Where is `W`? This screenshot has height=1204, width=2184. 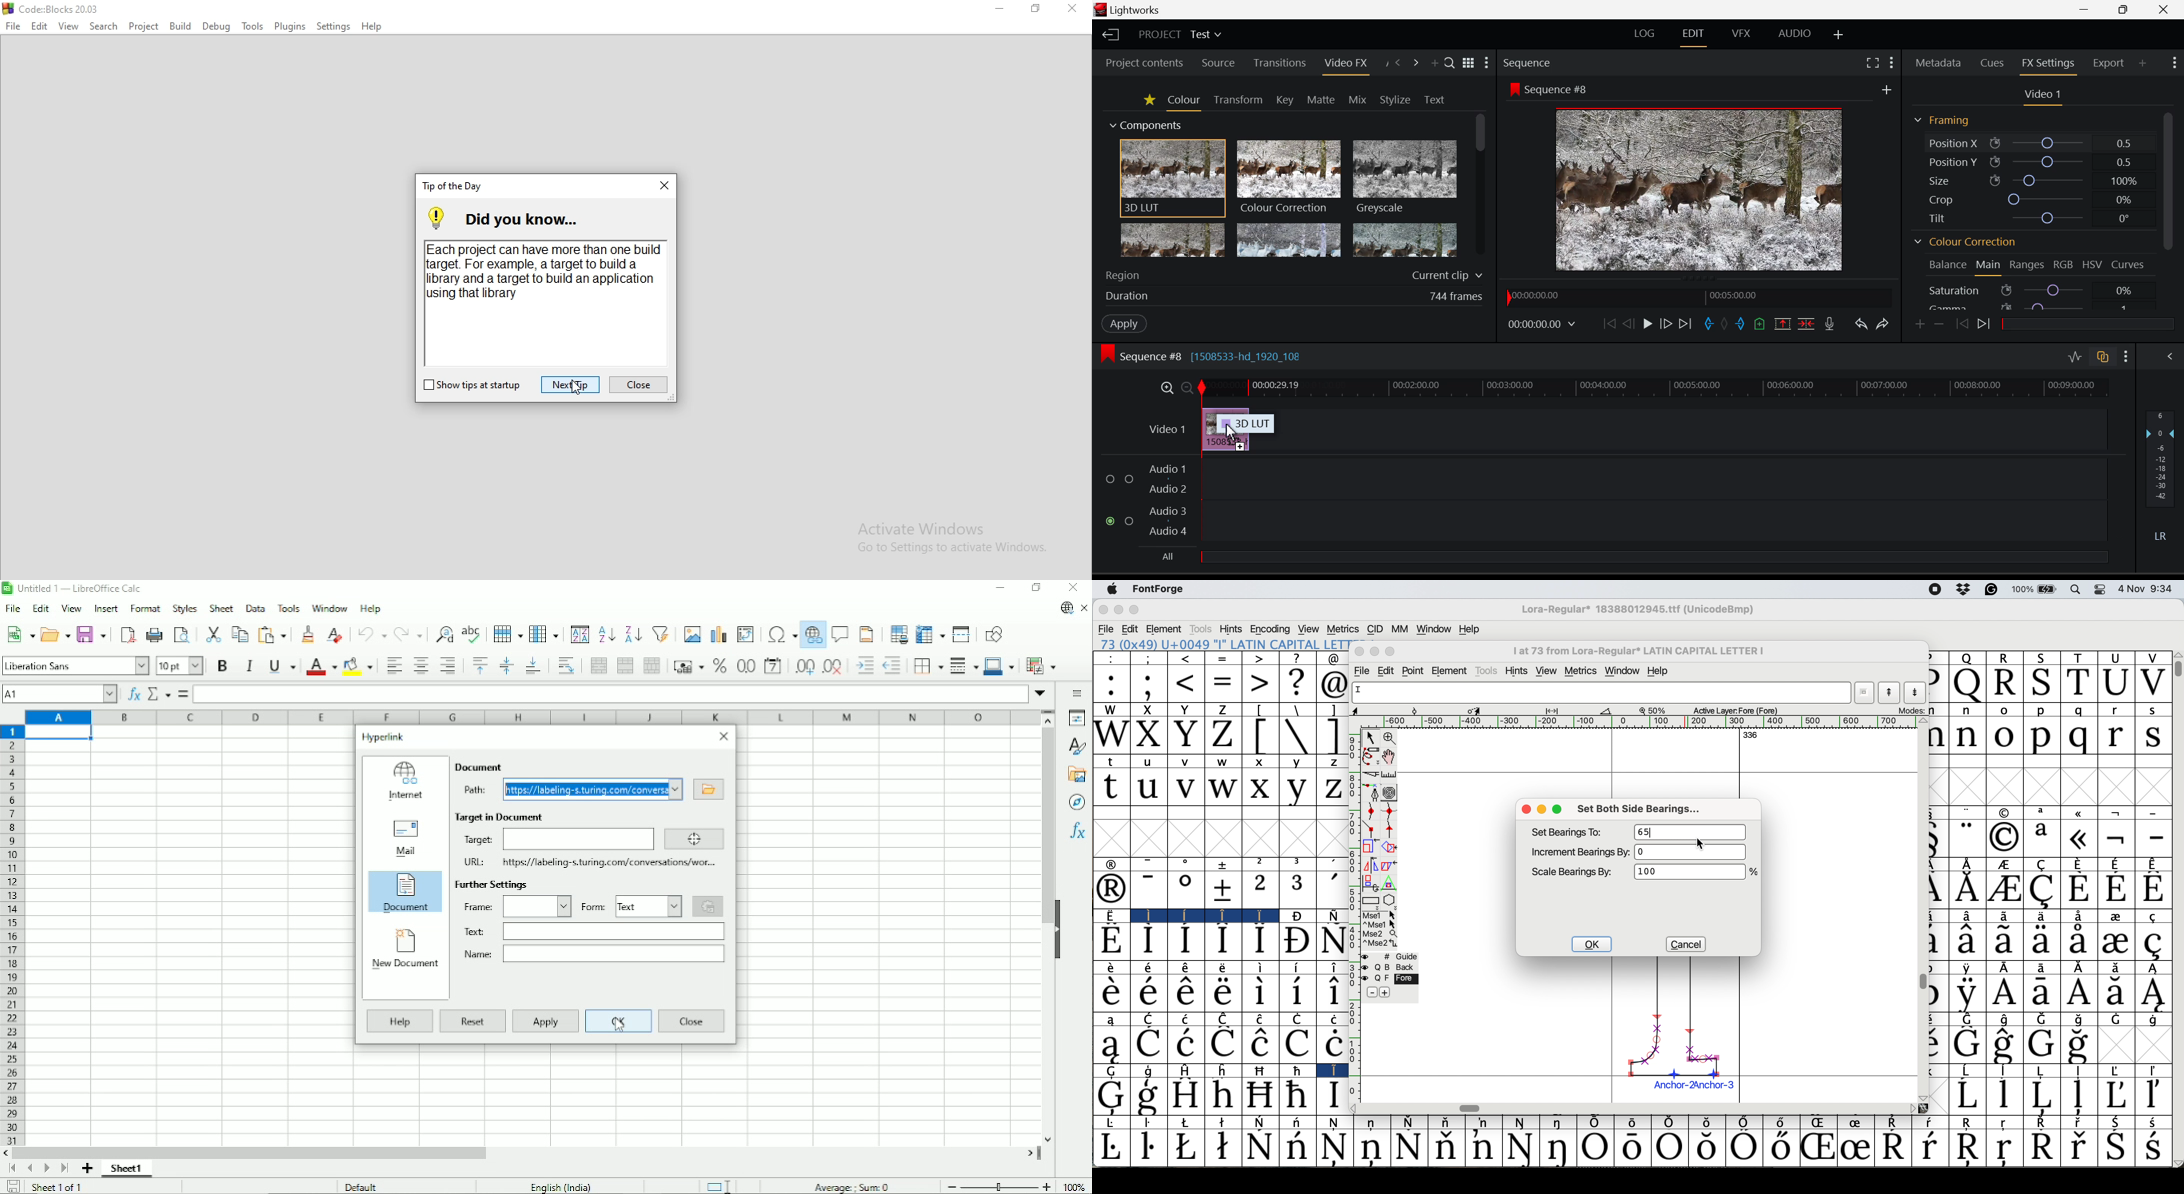 W is located at coordinates (1111, 736).